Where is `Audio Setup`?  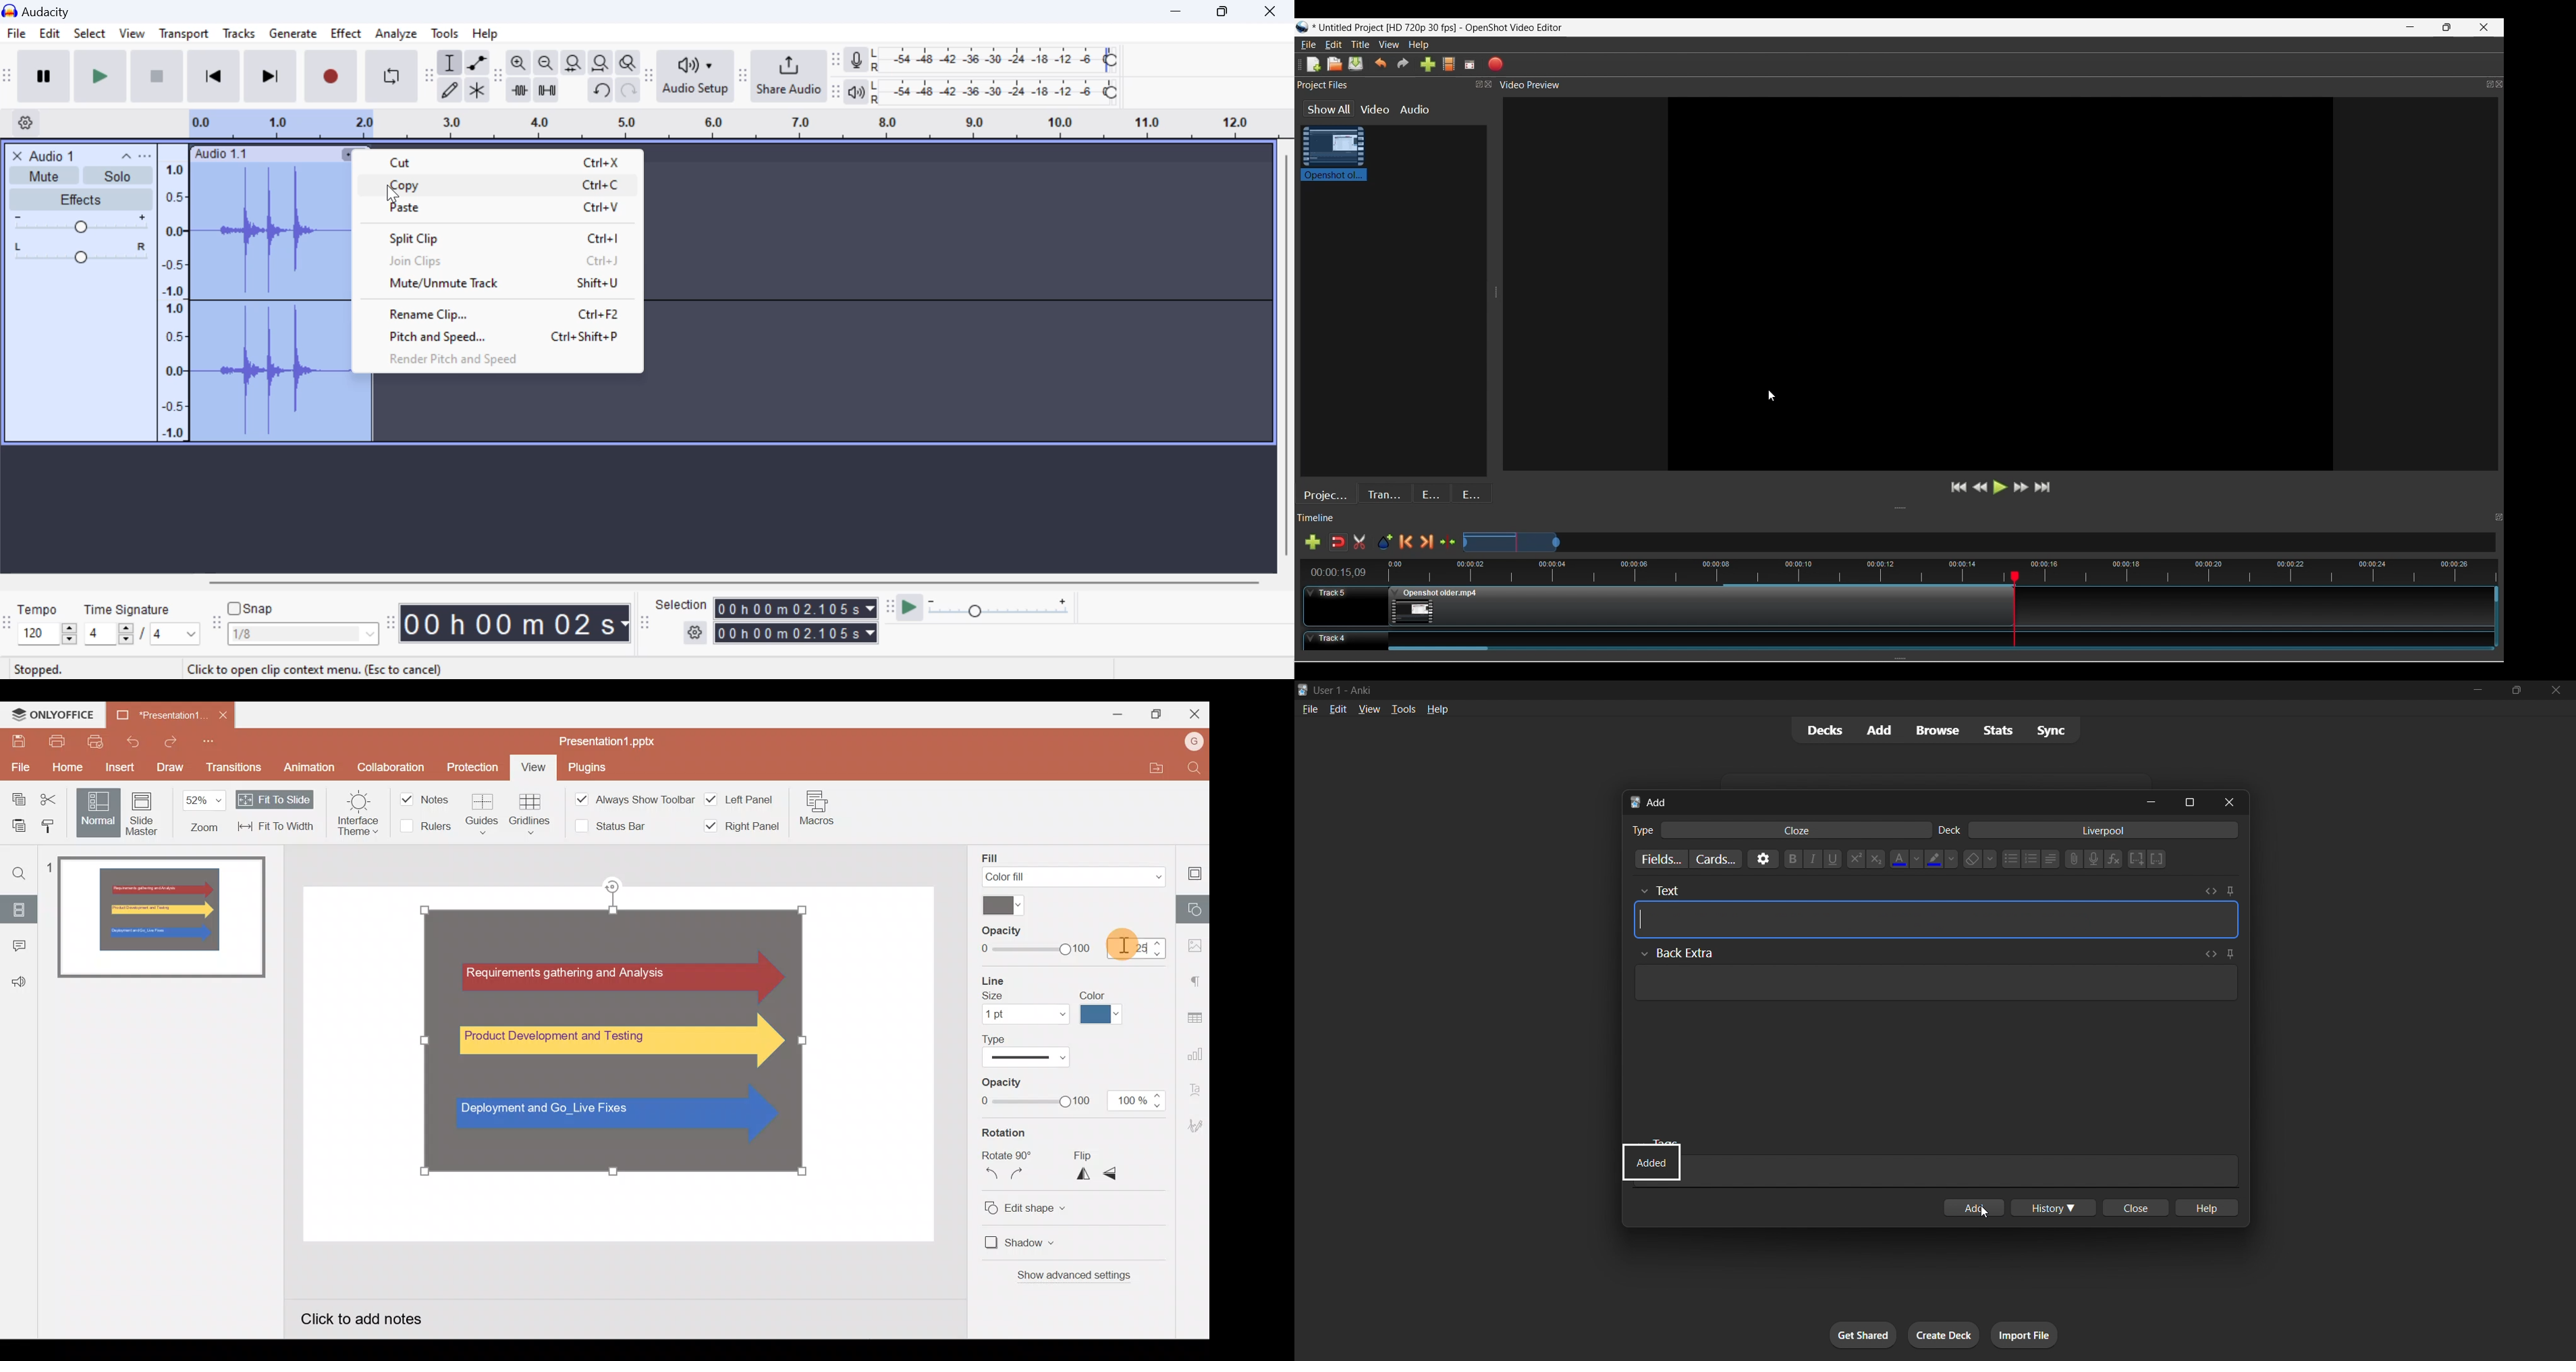 Audio Setup is located at coordinates (694, 76).